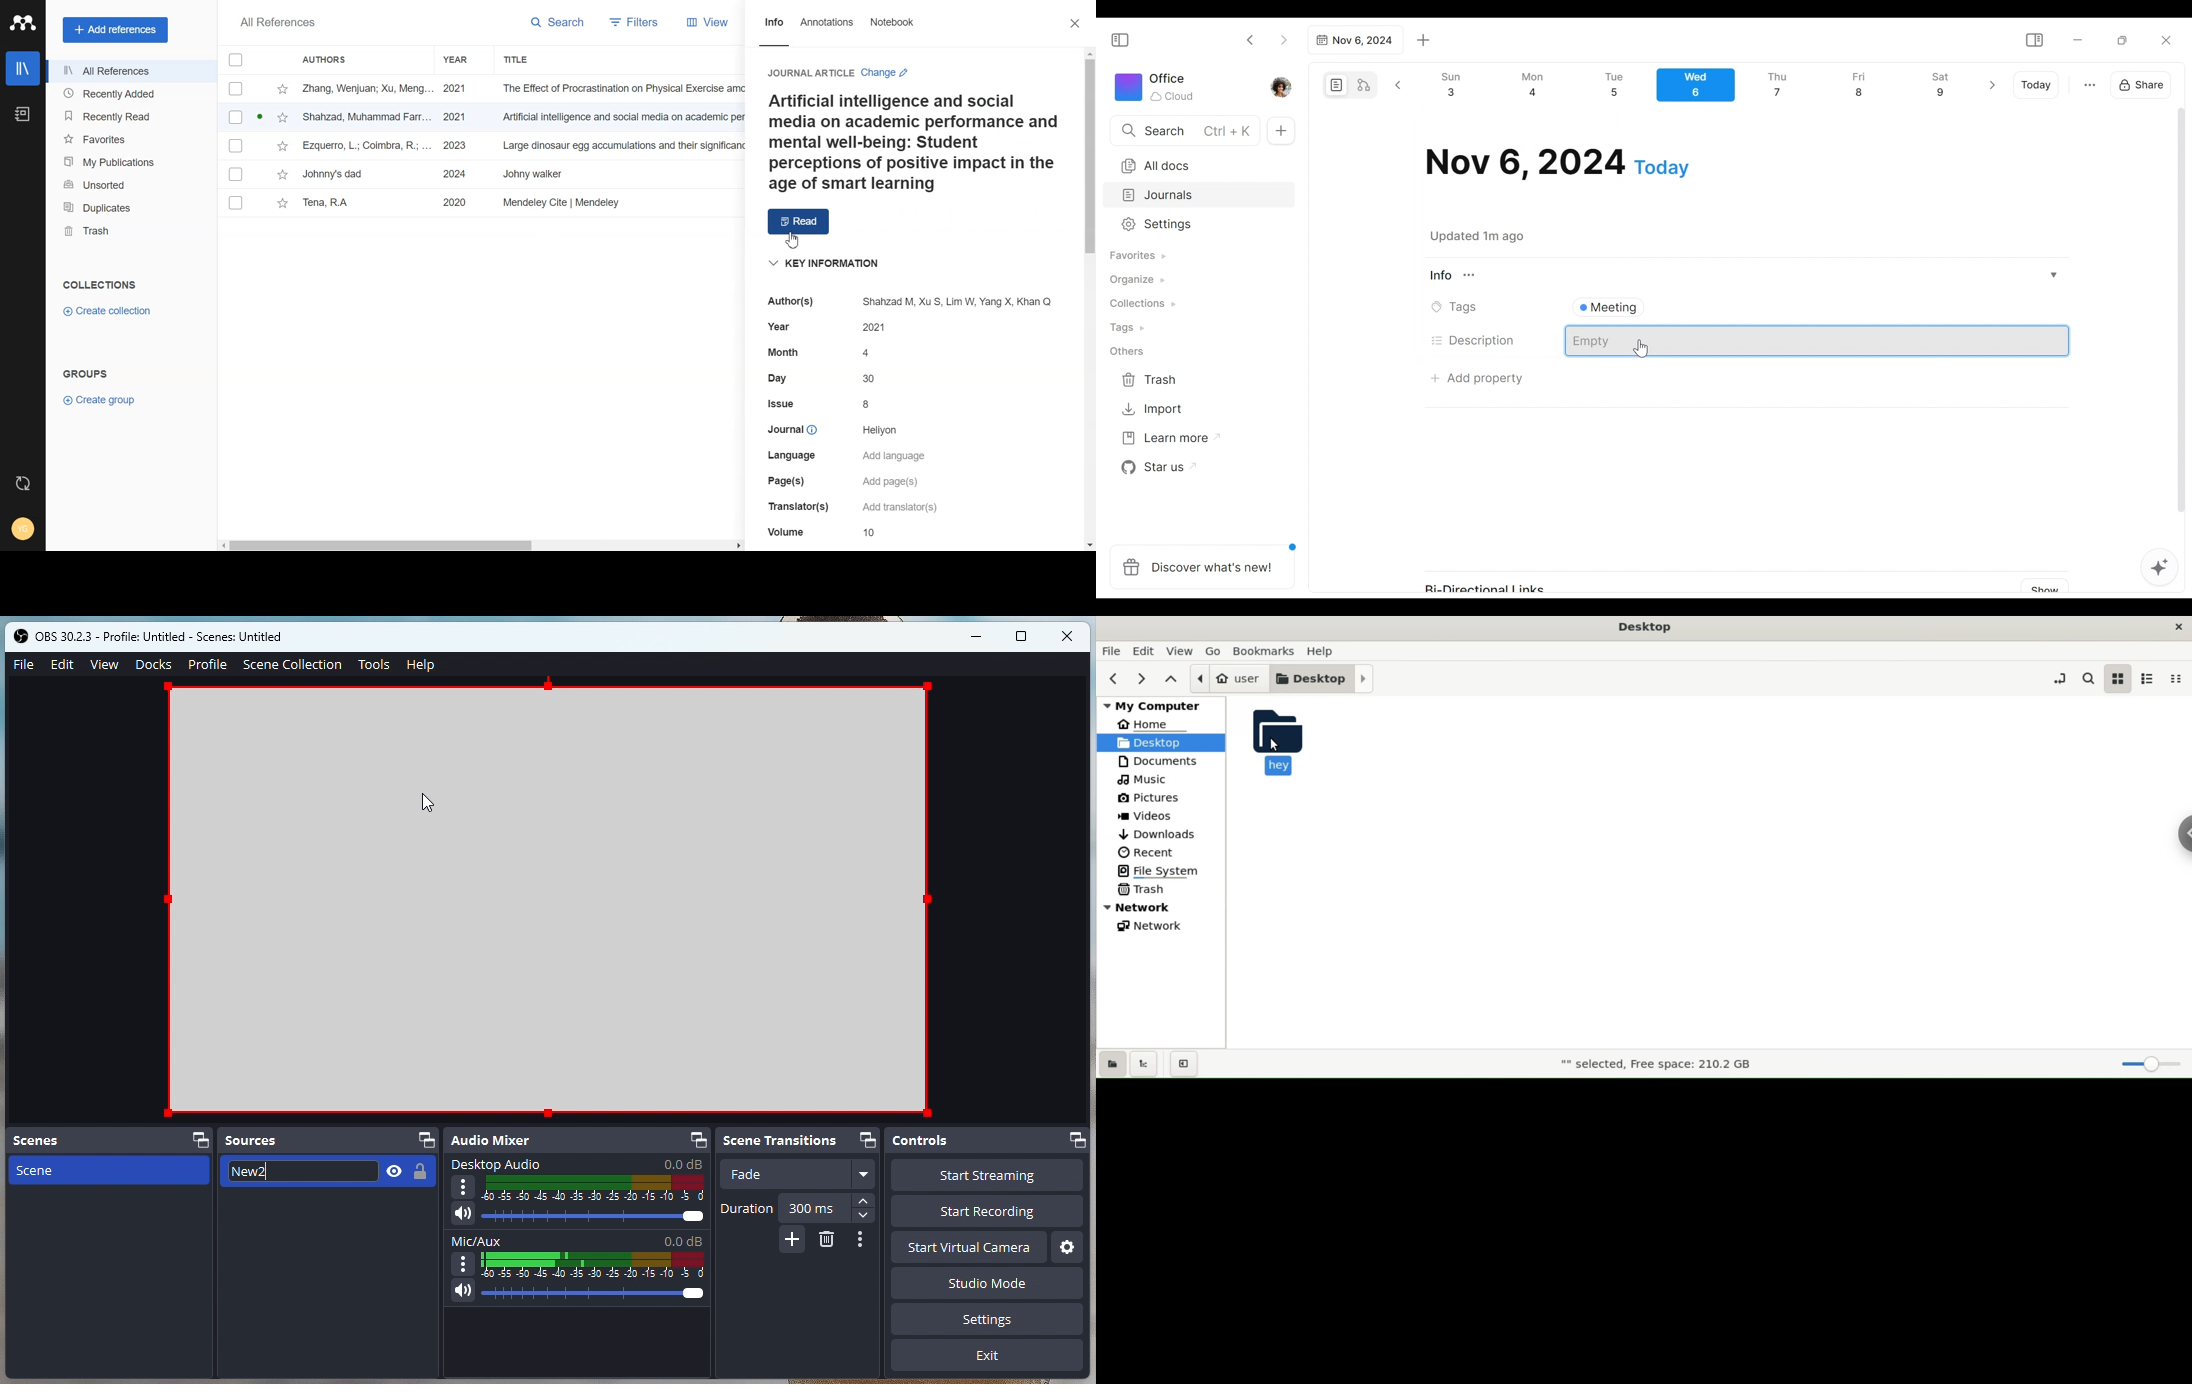 The height and width of the screenshot is (1400, 2212). Describe the element at coordinates (1066, 1246) in the screenshot. I see `Settings` at that location.